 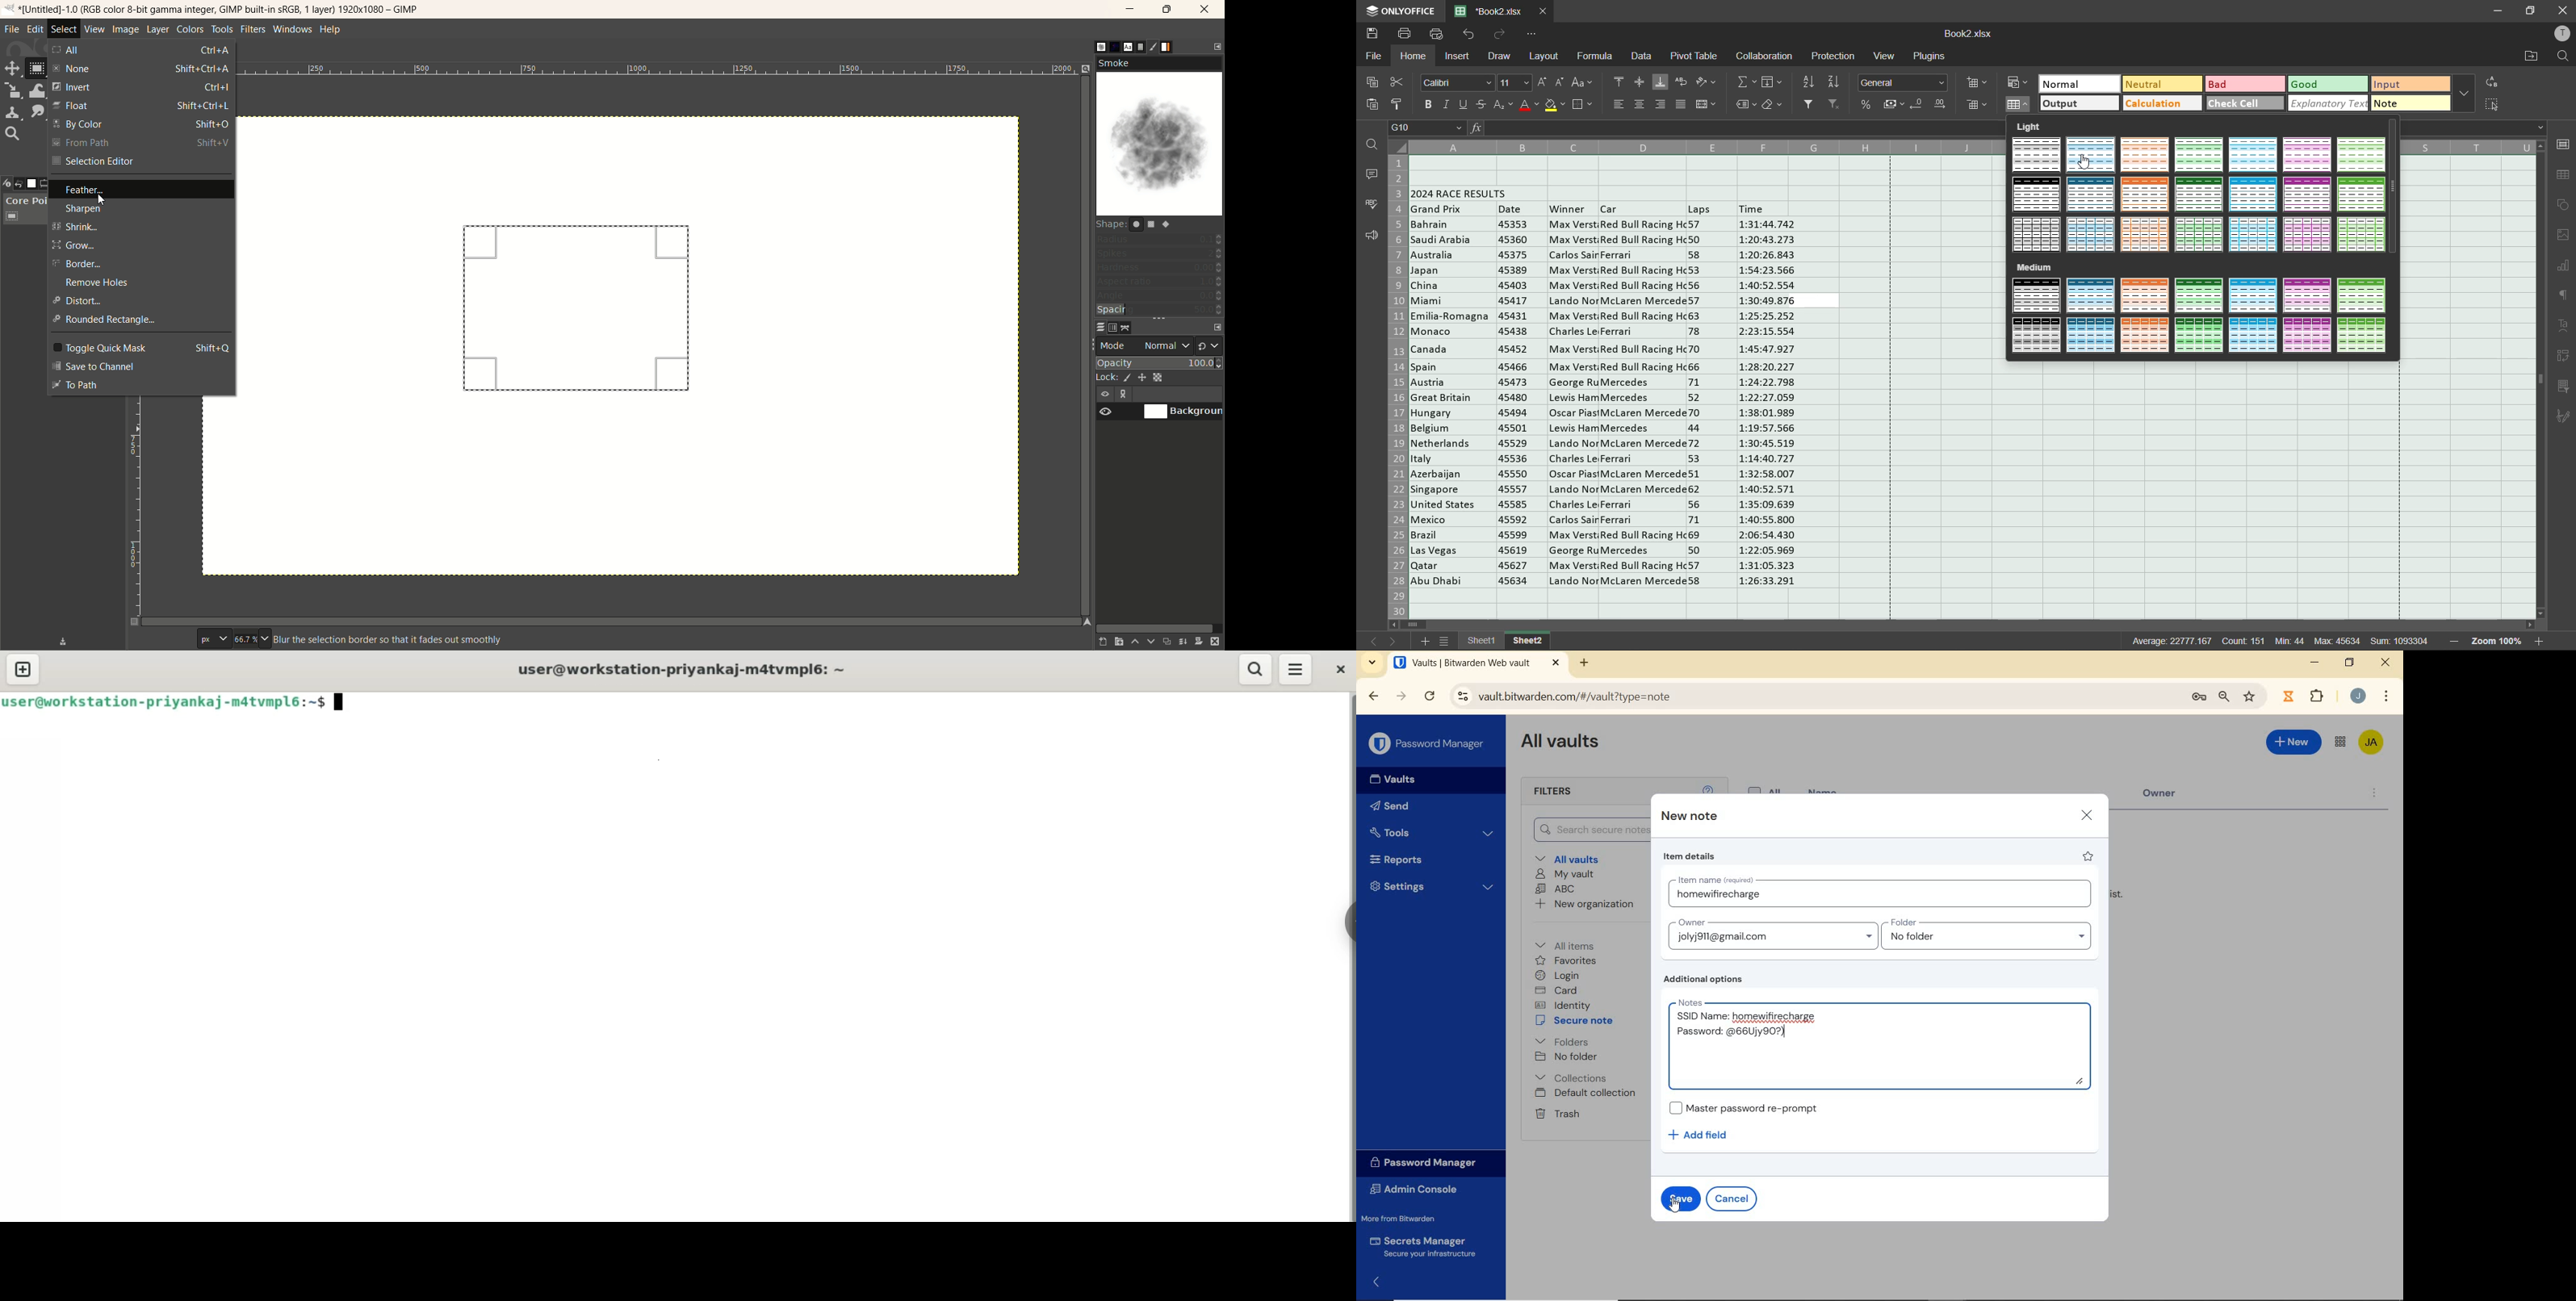 I want to click on card, so click(x=1558, y=990).